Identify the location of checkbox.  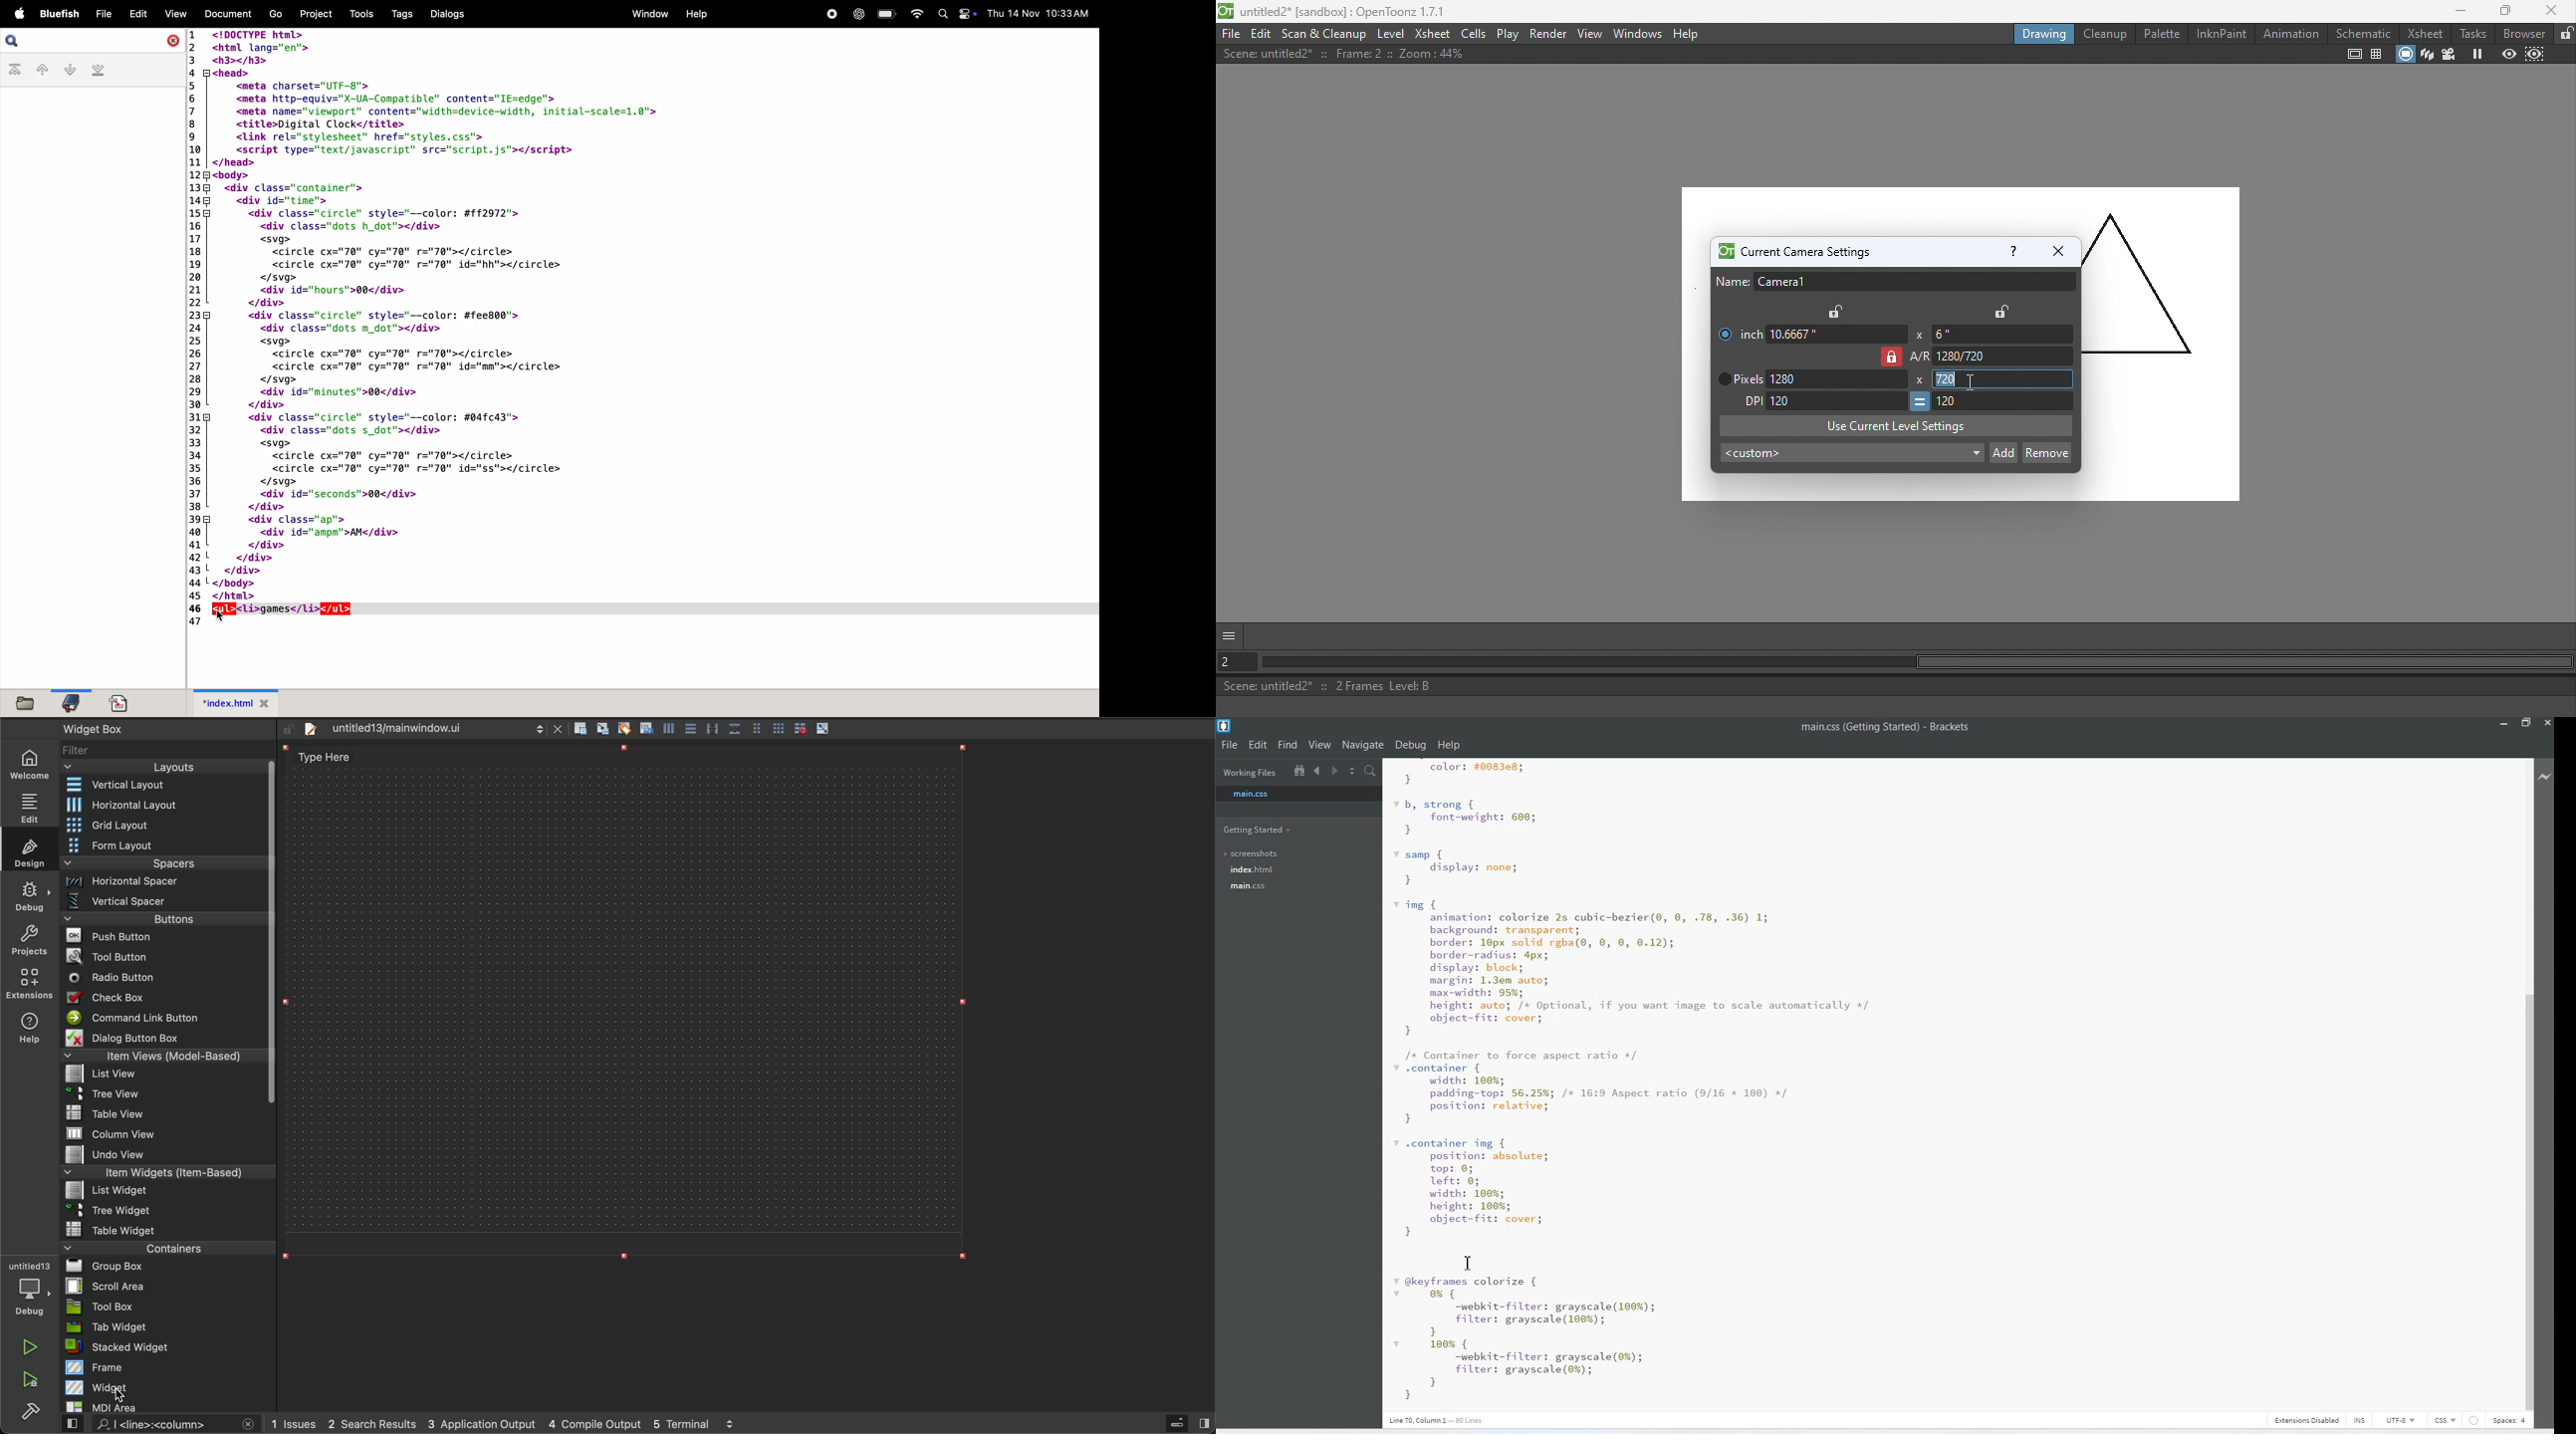
(167, 998).